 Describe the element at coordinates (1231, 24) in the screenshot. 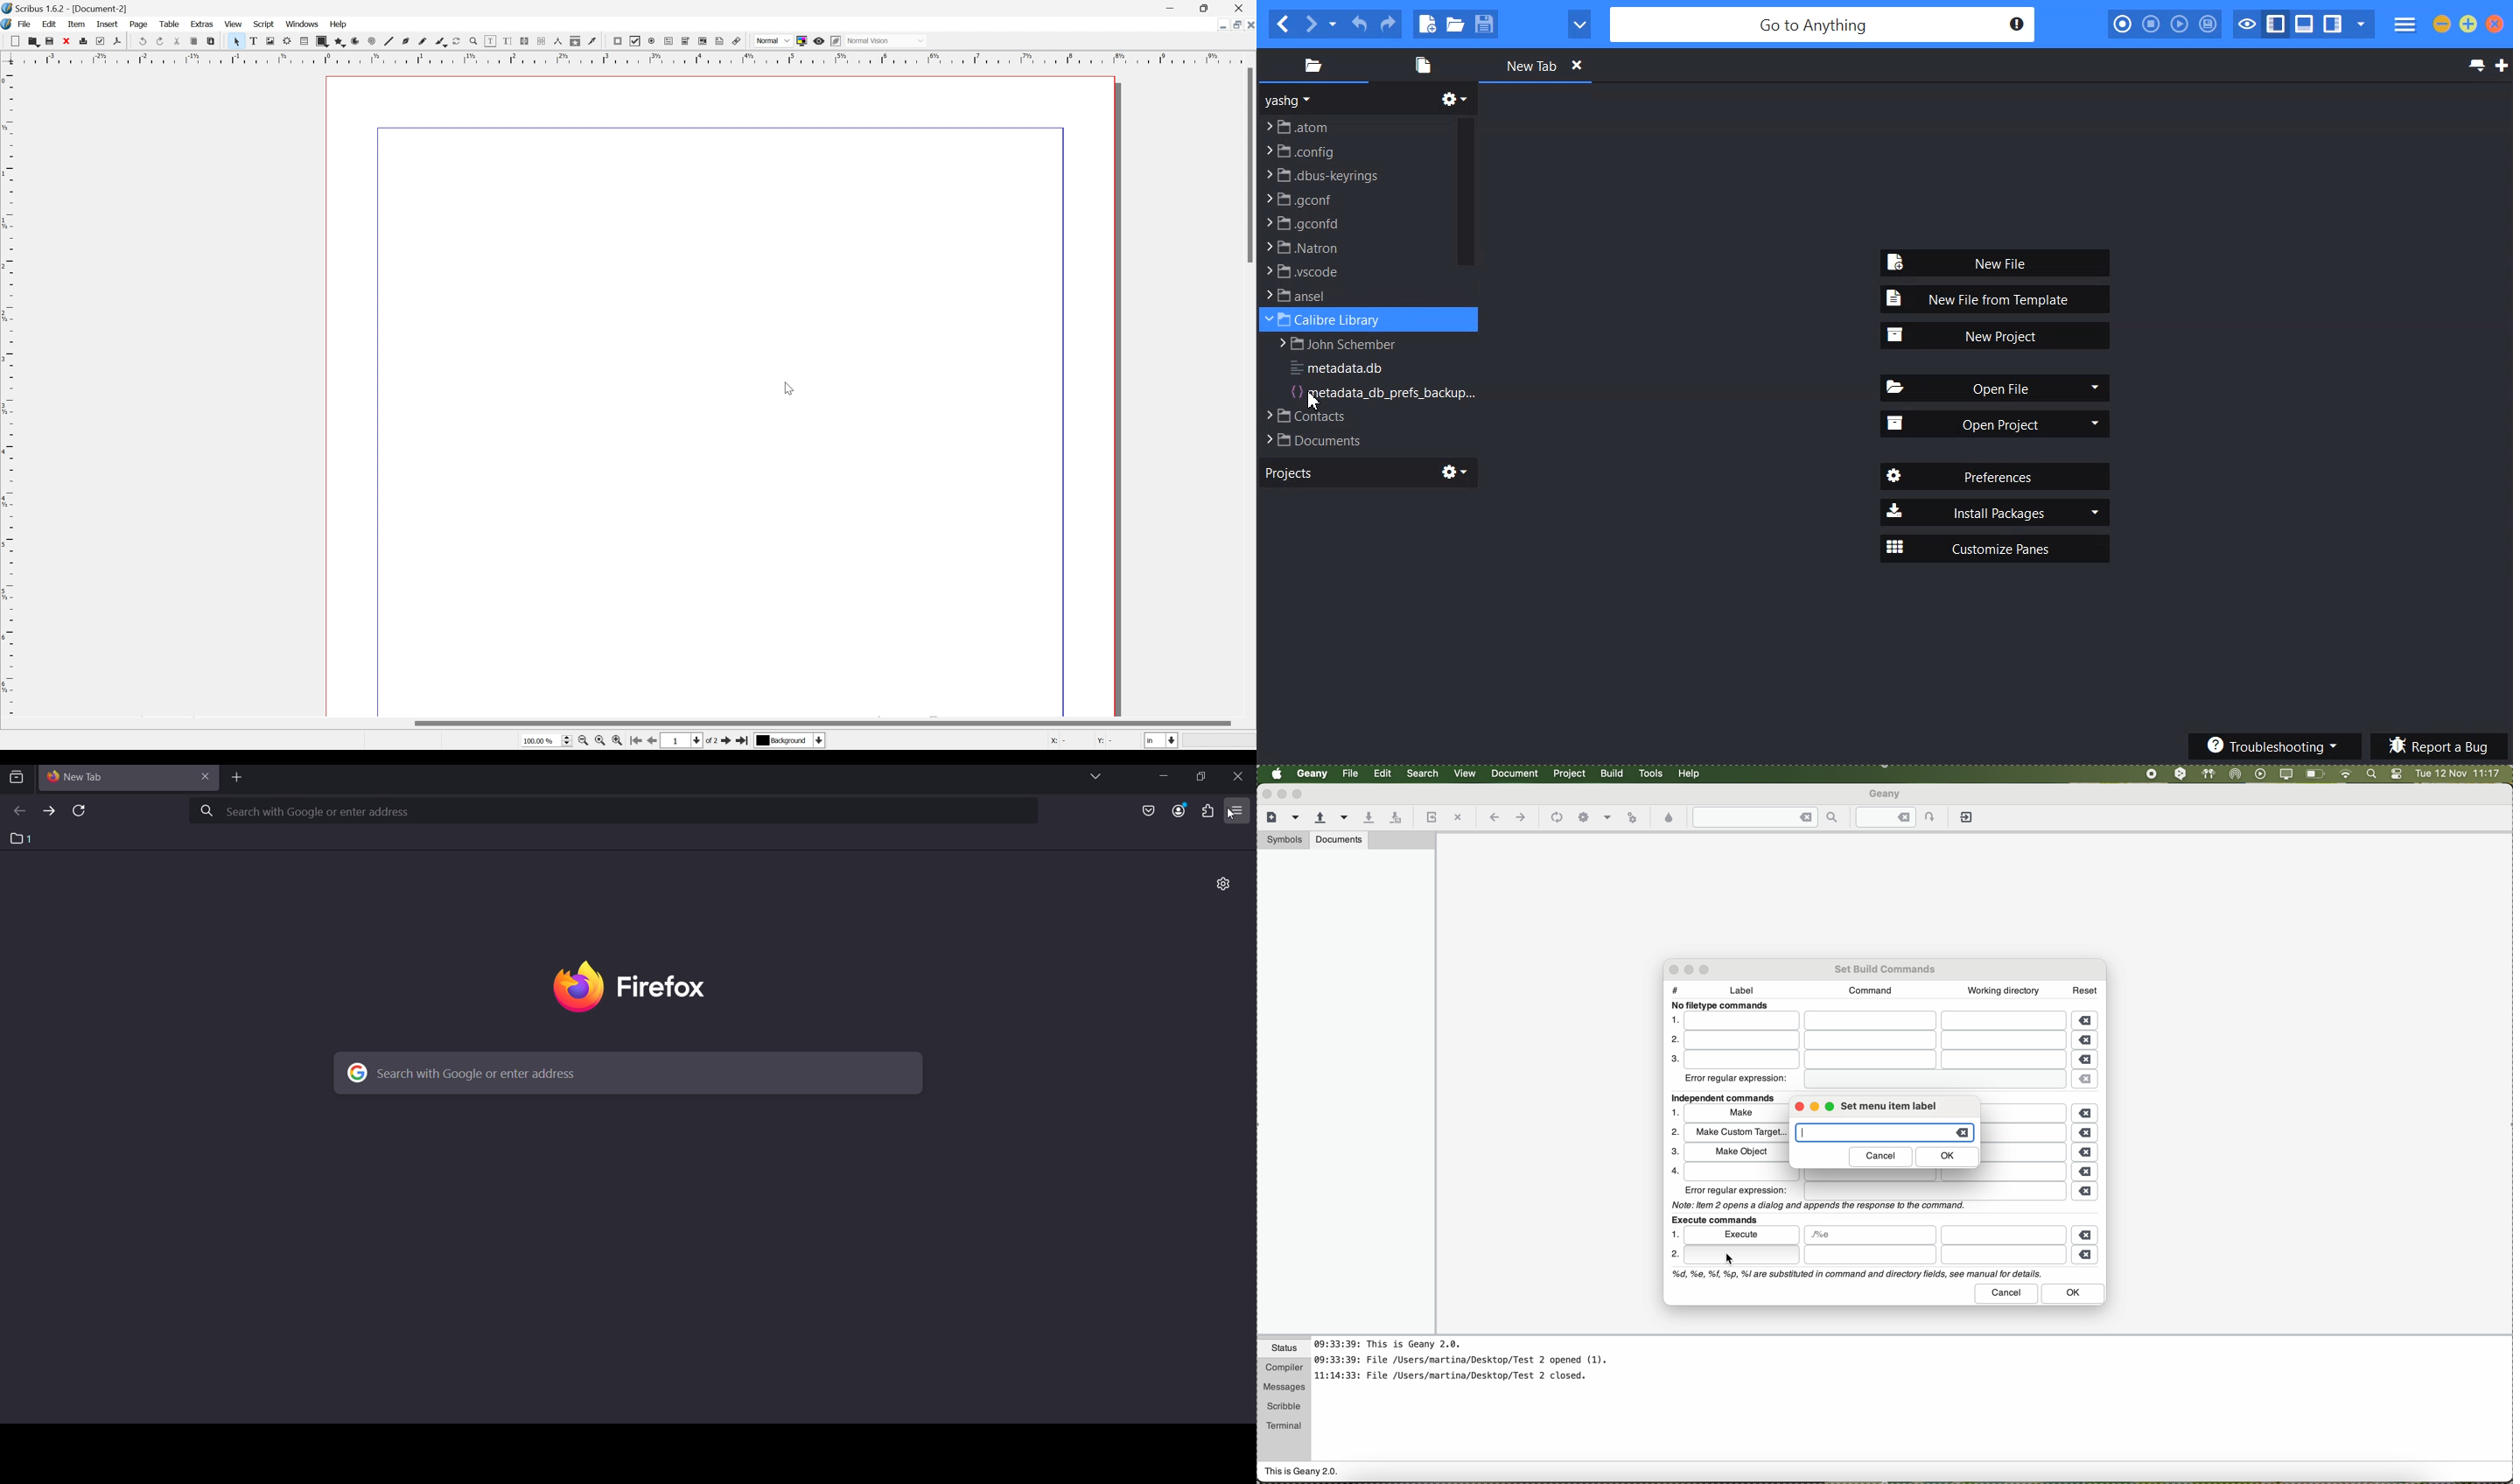

I see `Restore down` at that location.